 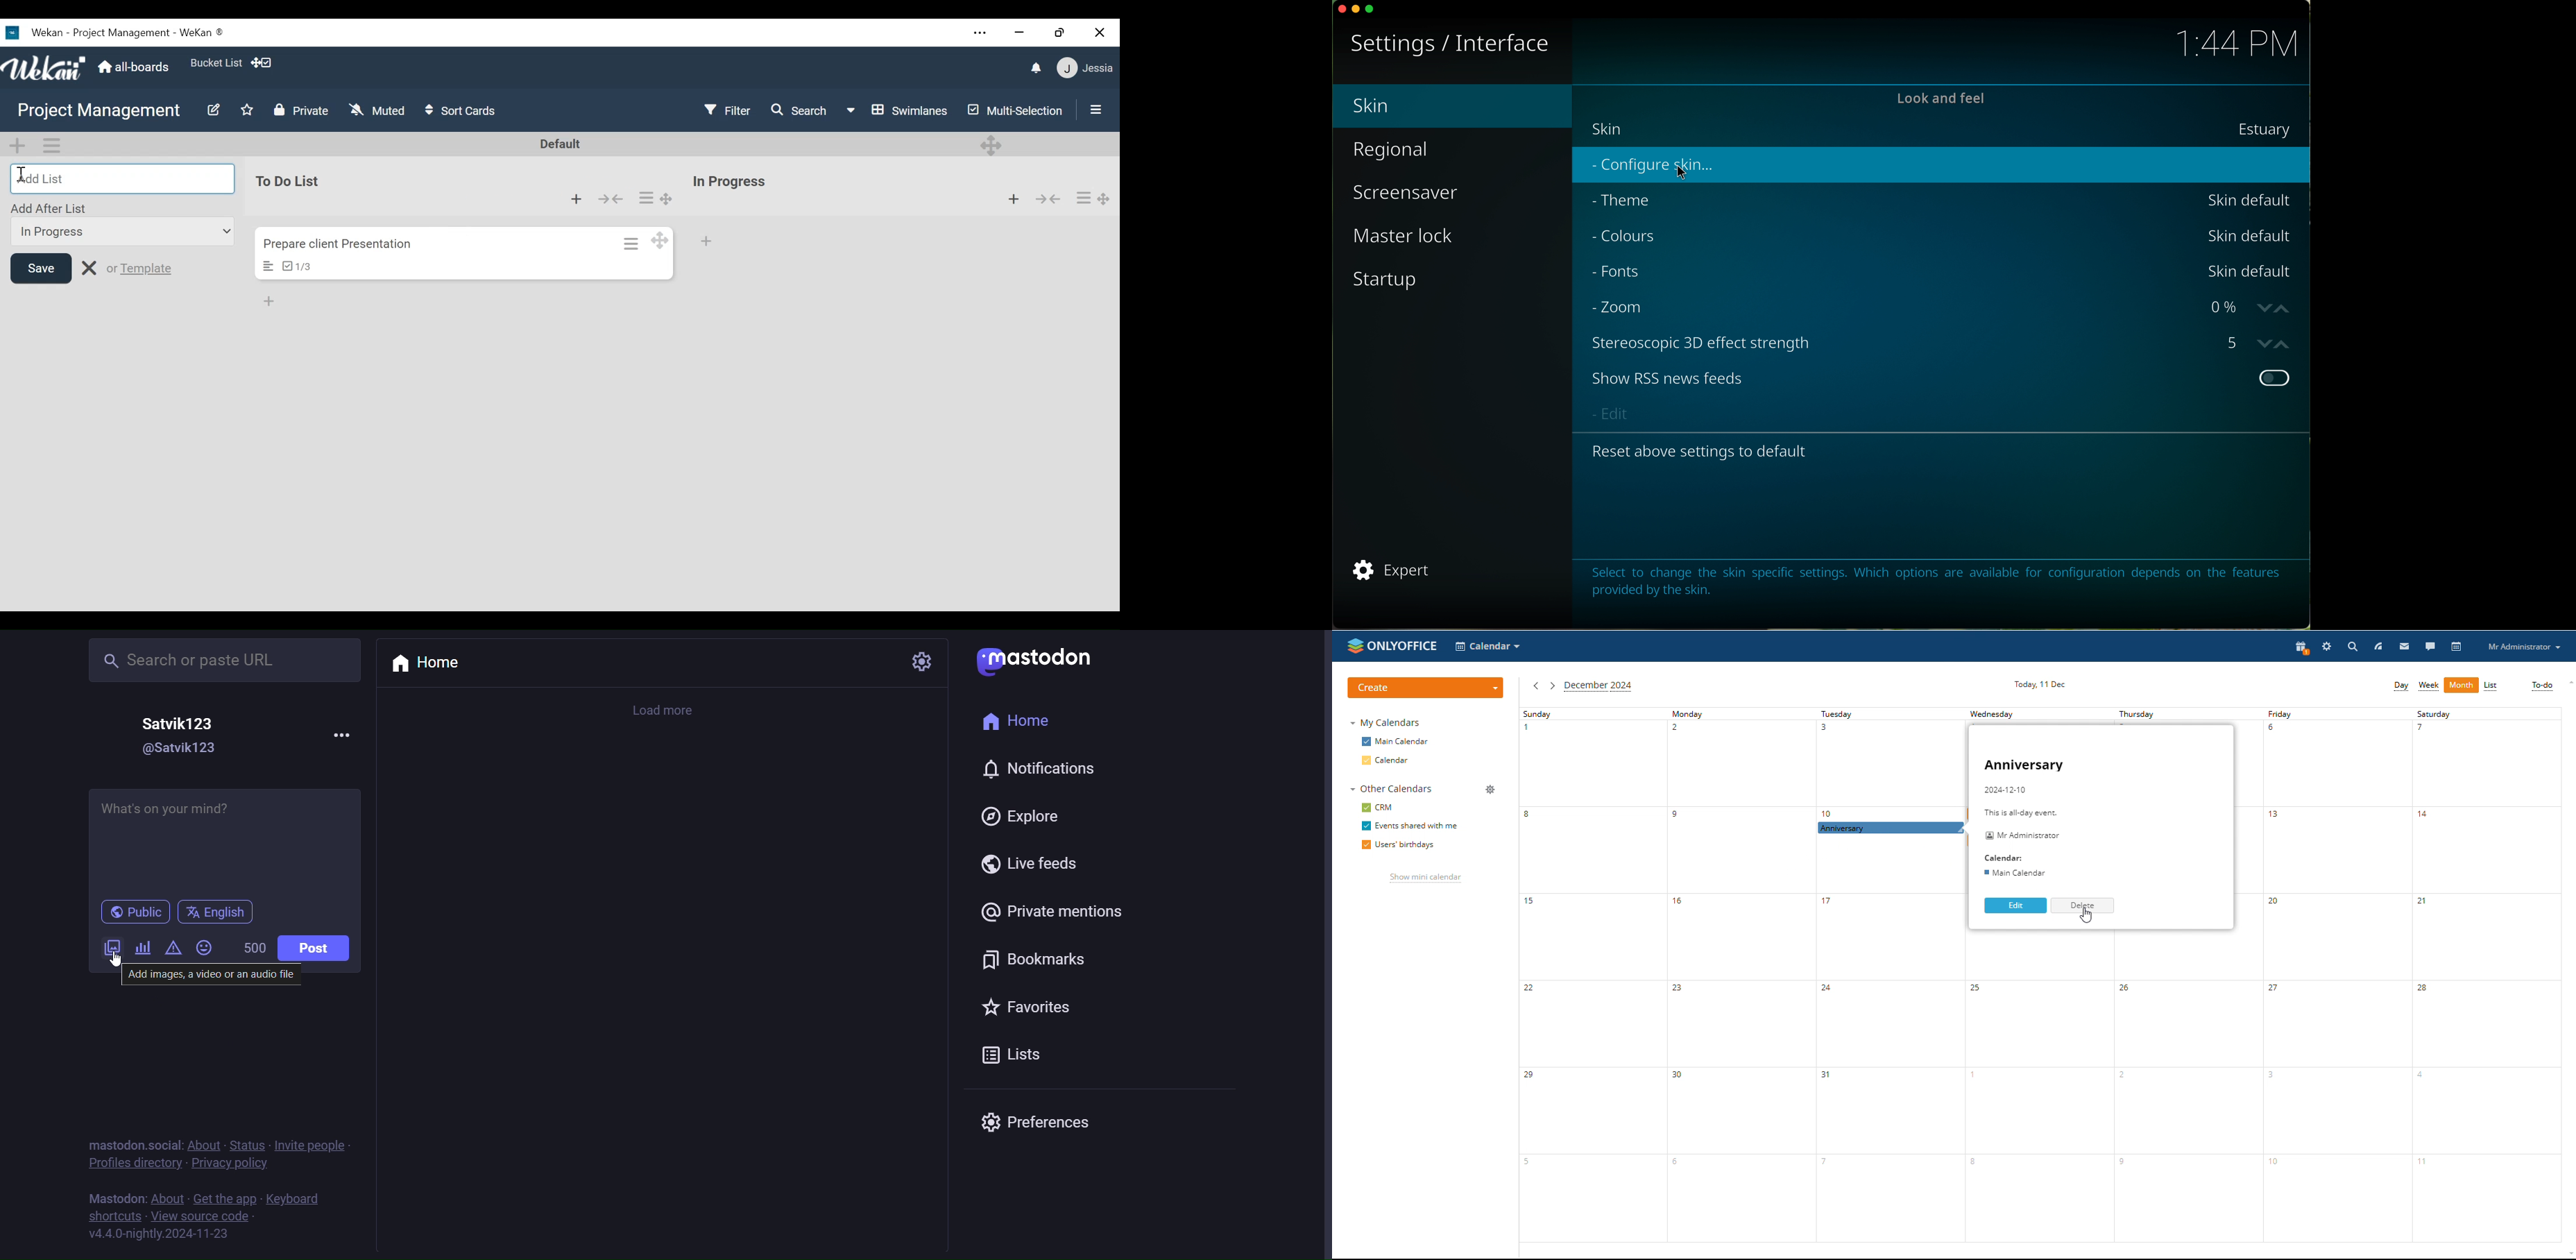 I want to click on main calender, so click(x=2013, y=874).